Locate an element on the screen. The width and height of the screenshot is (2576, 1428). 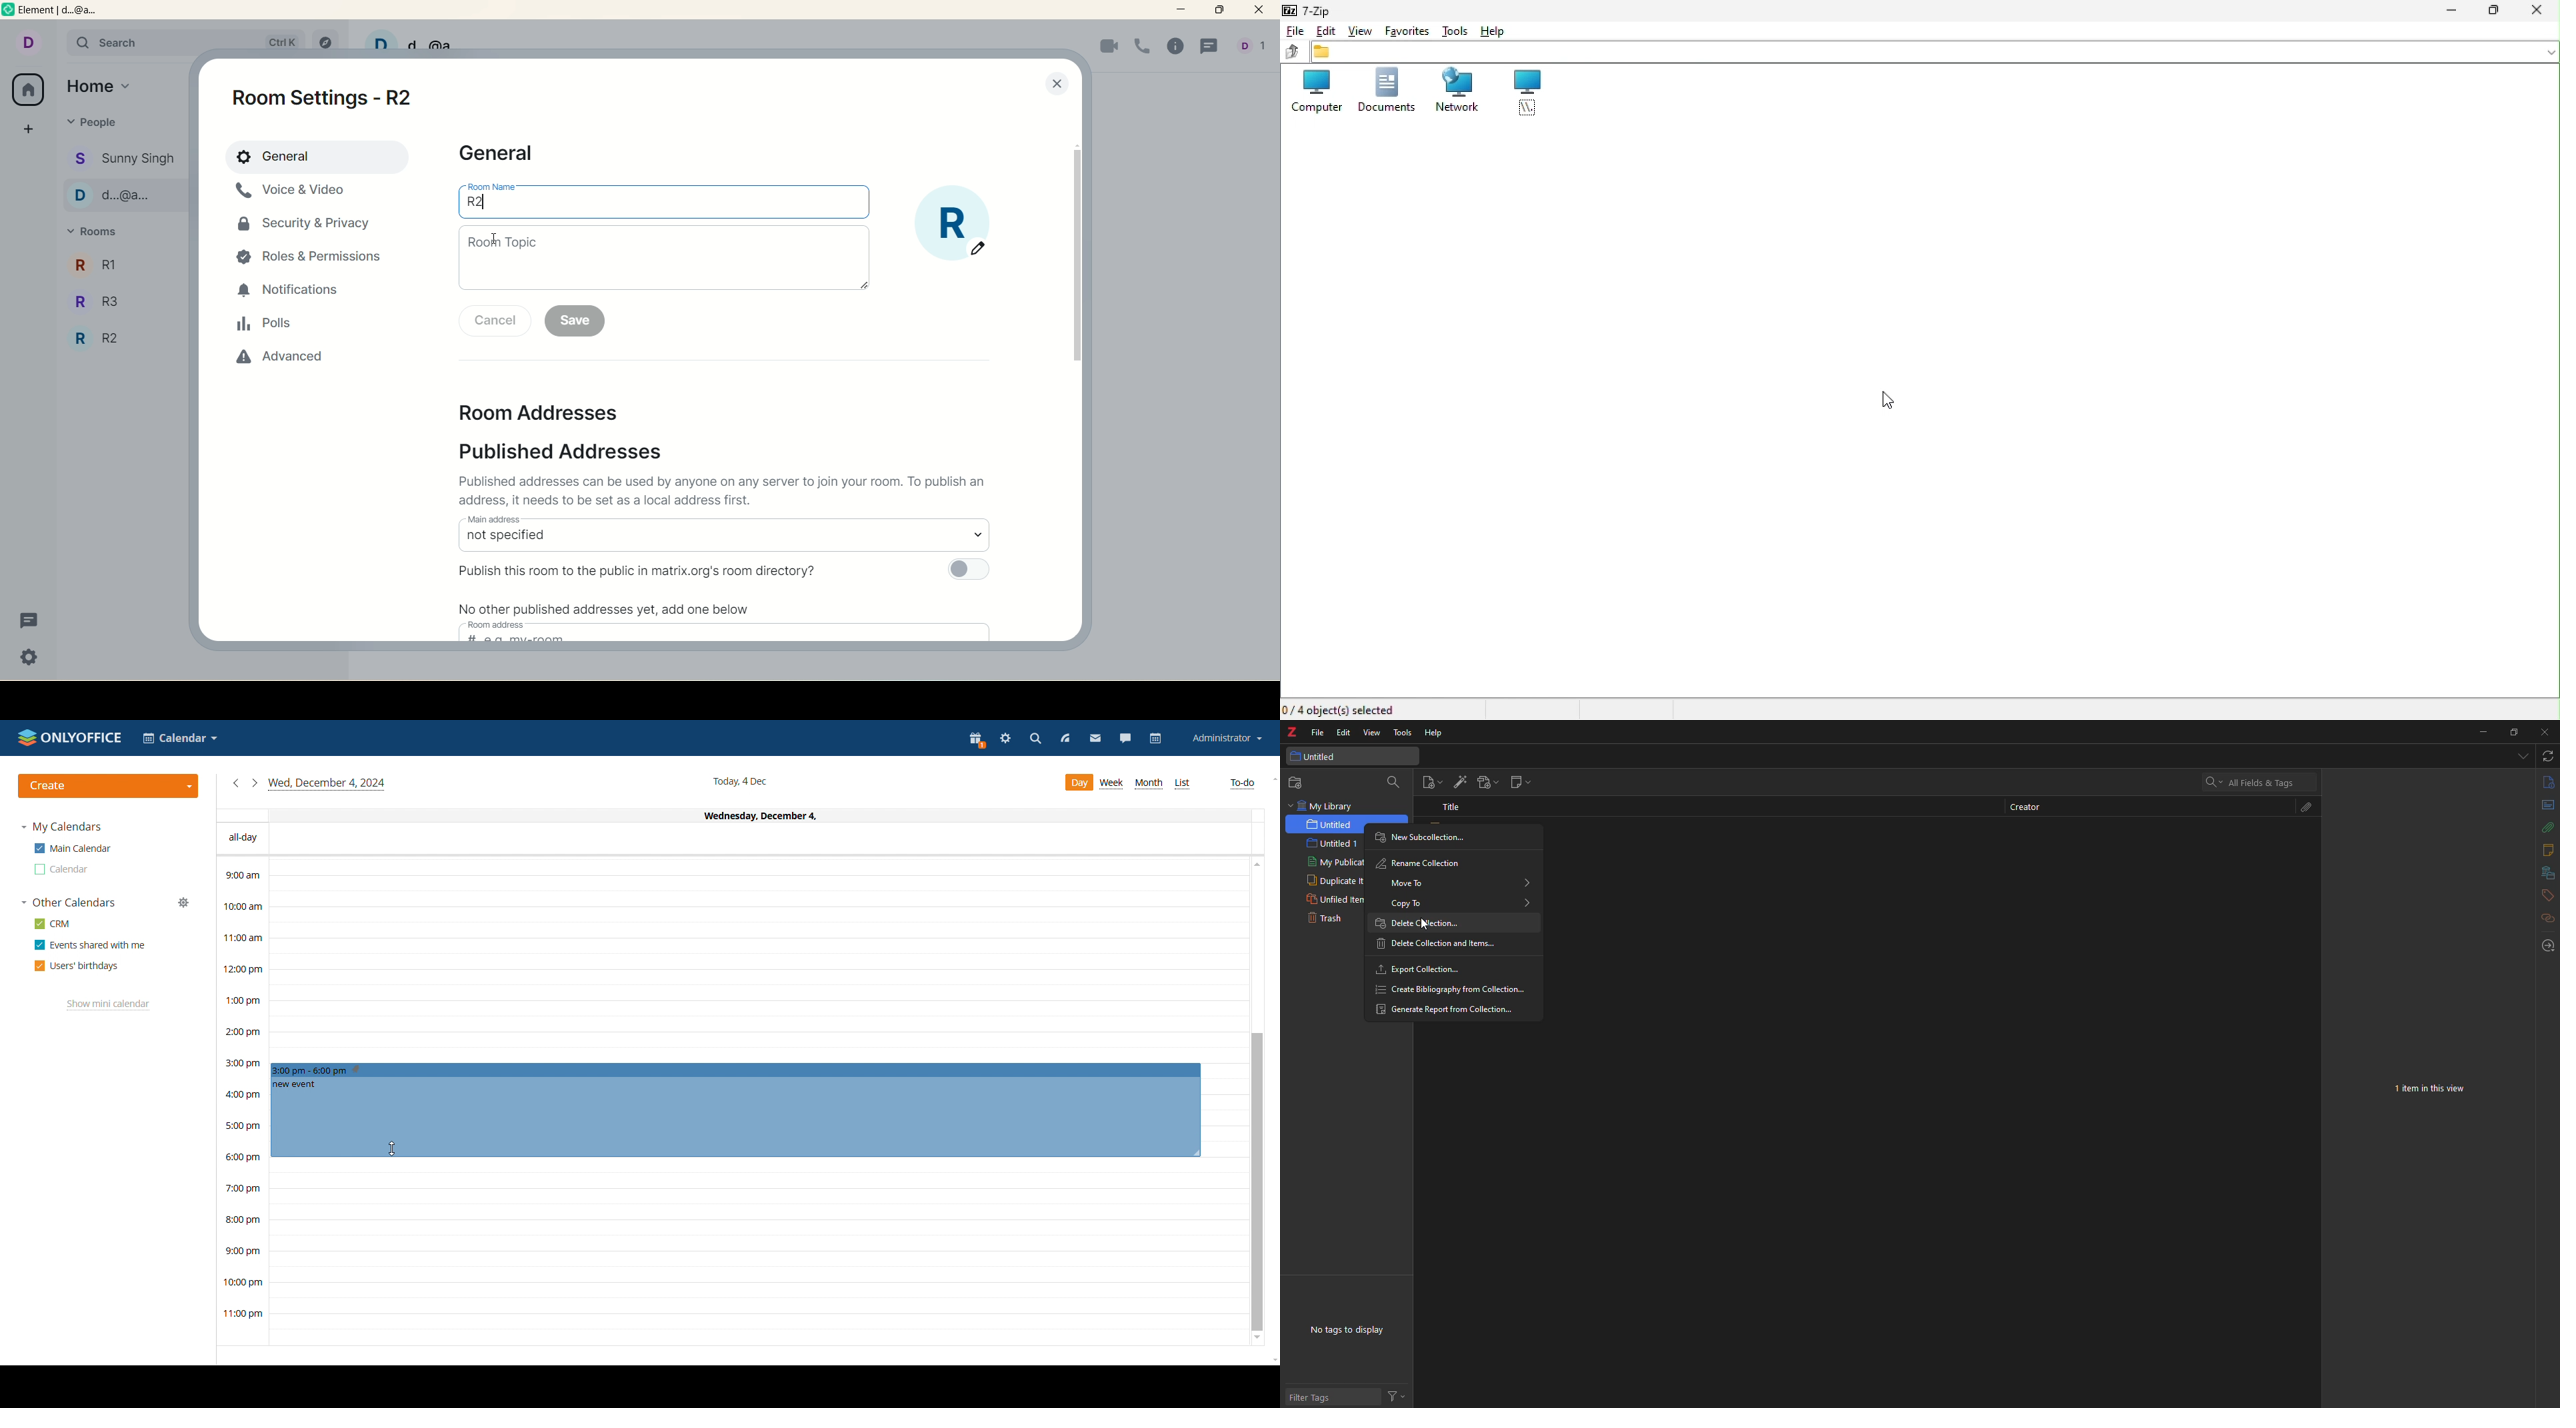
no item is located at coordinates (2432, 1088).